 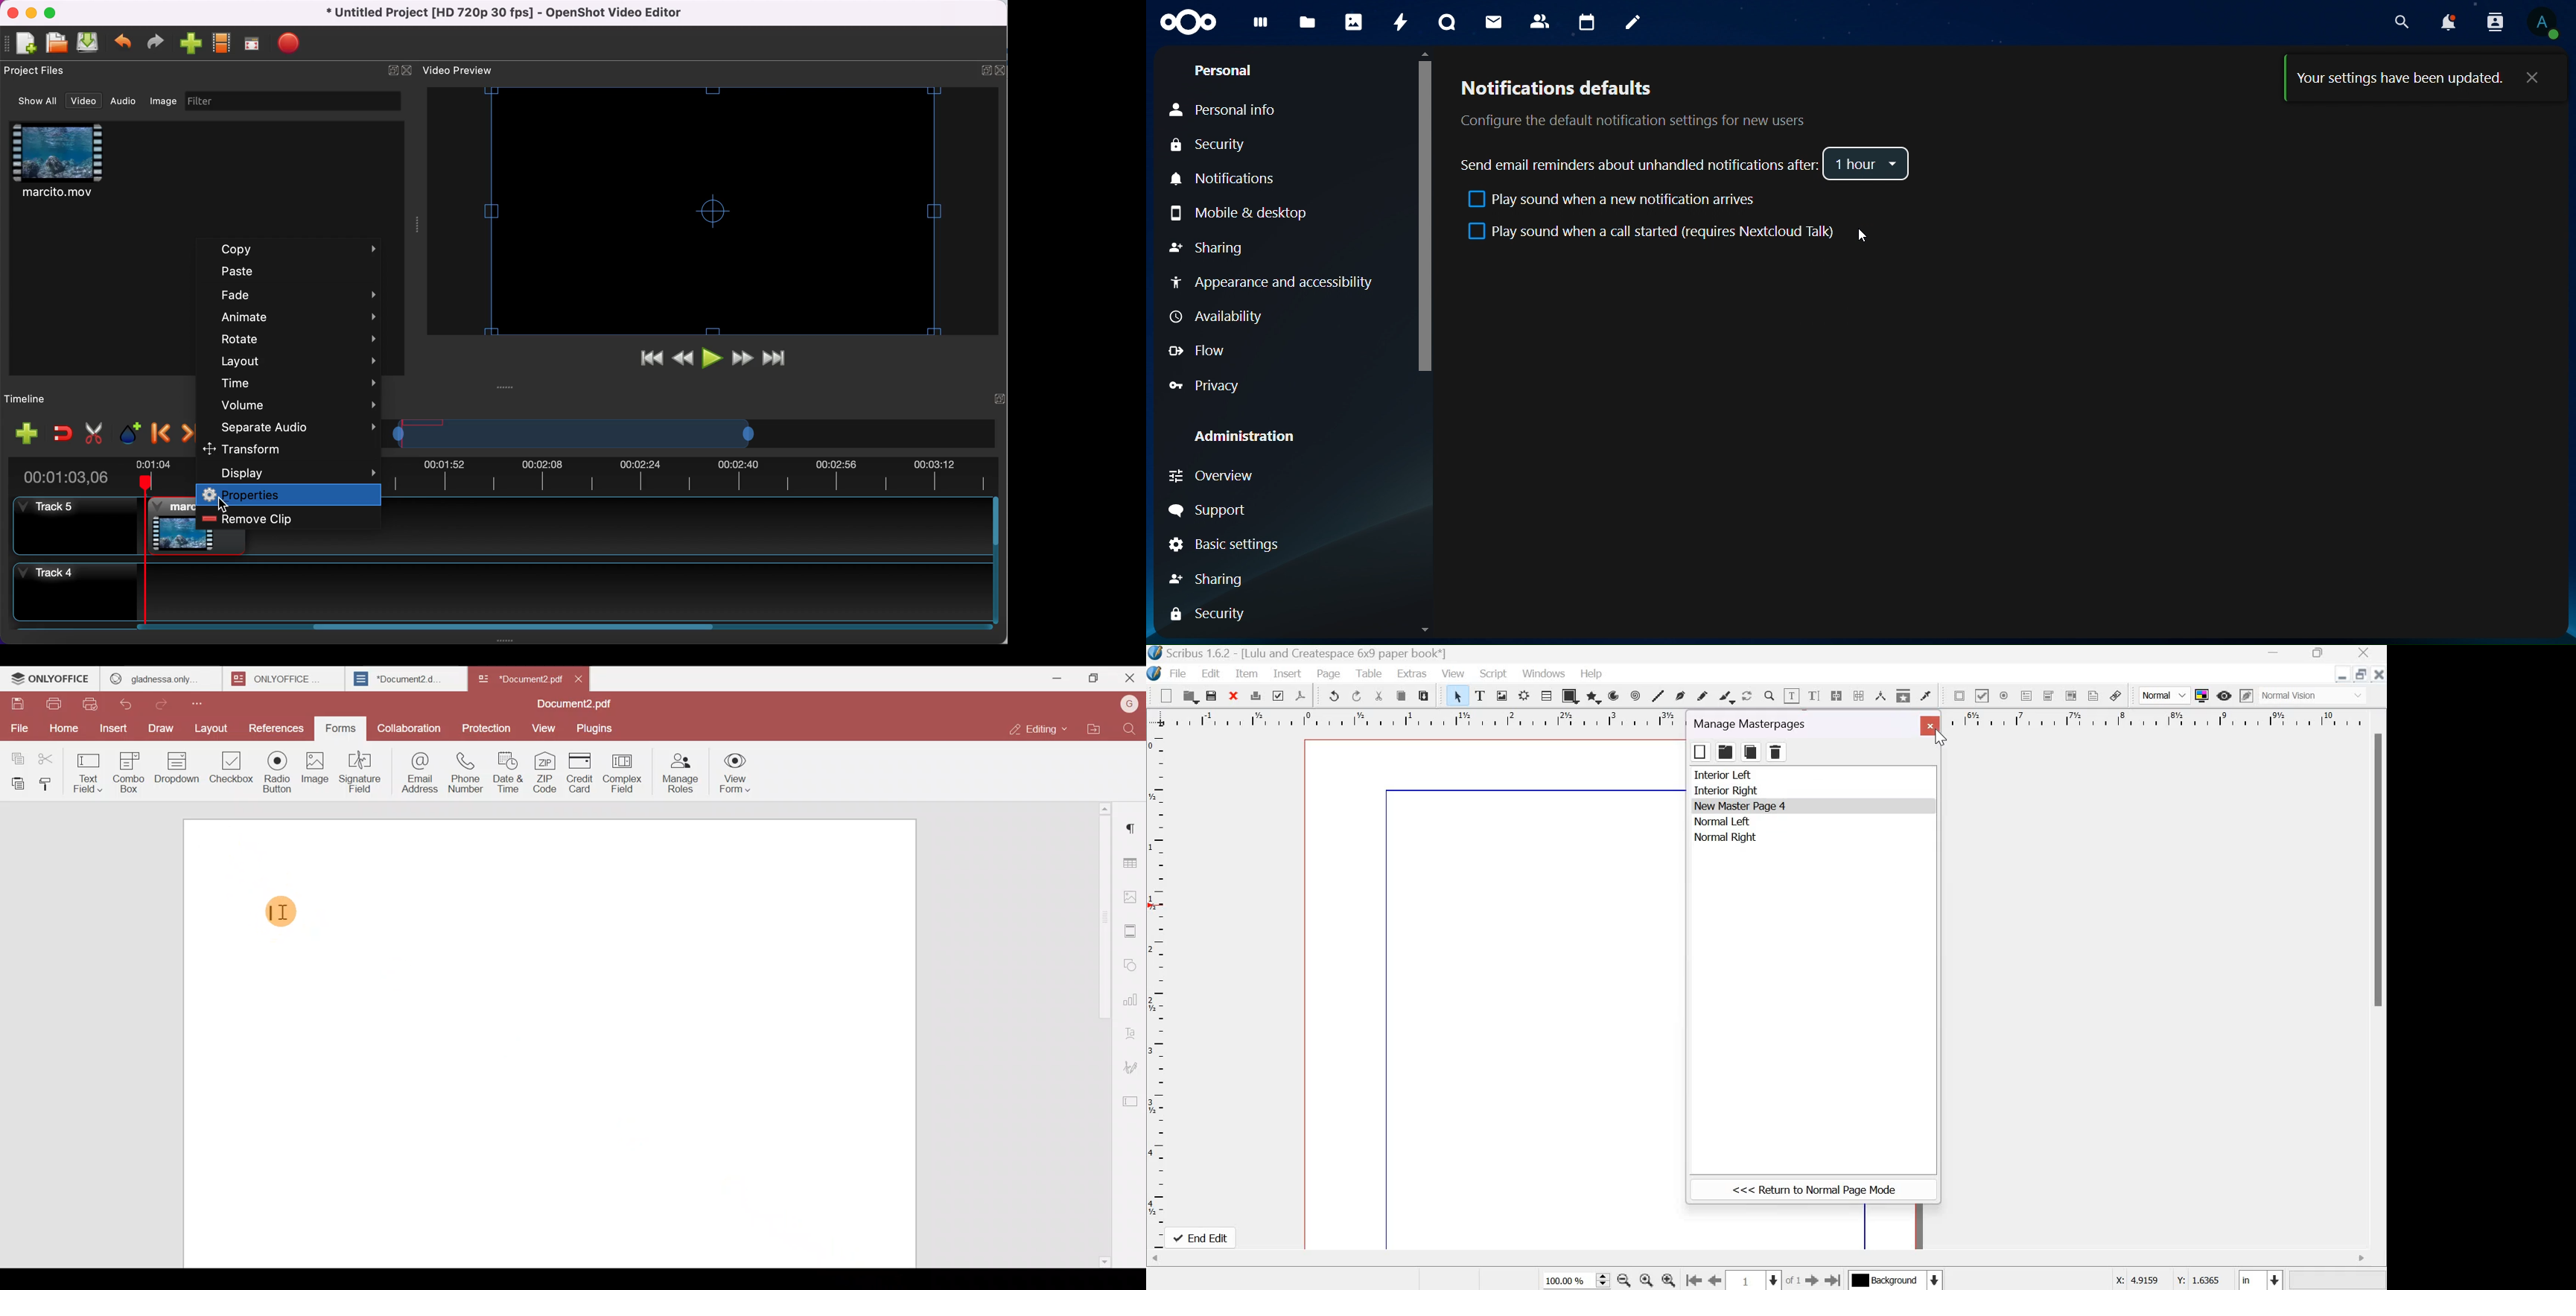 I want to click on display, so click(x=290, y=472).